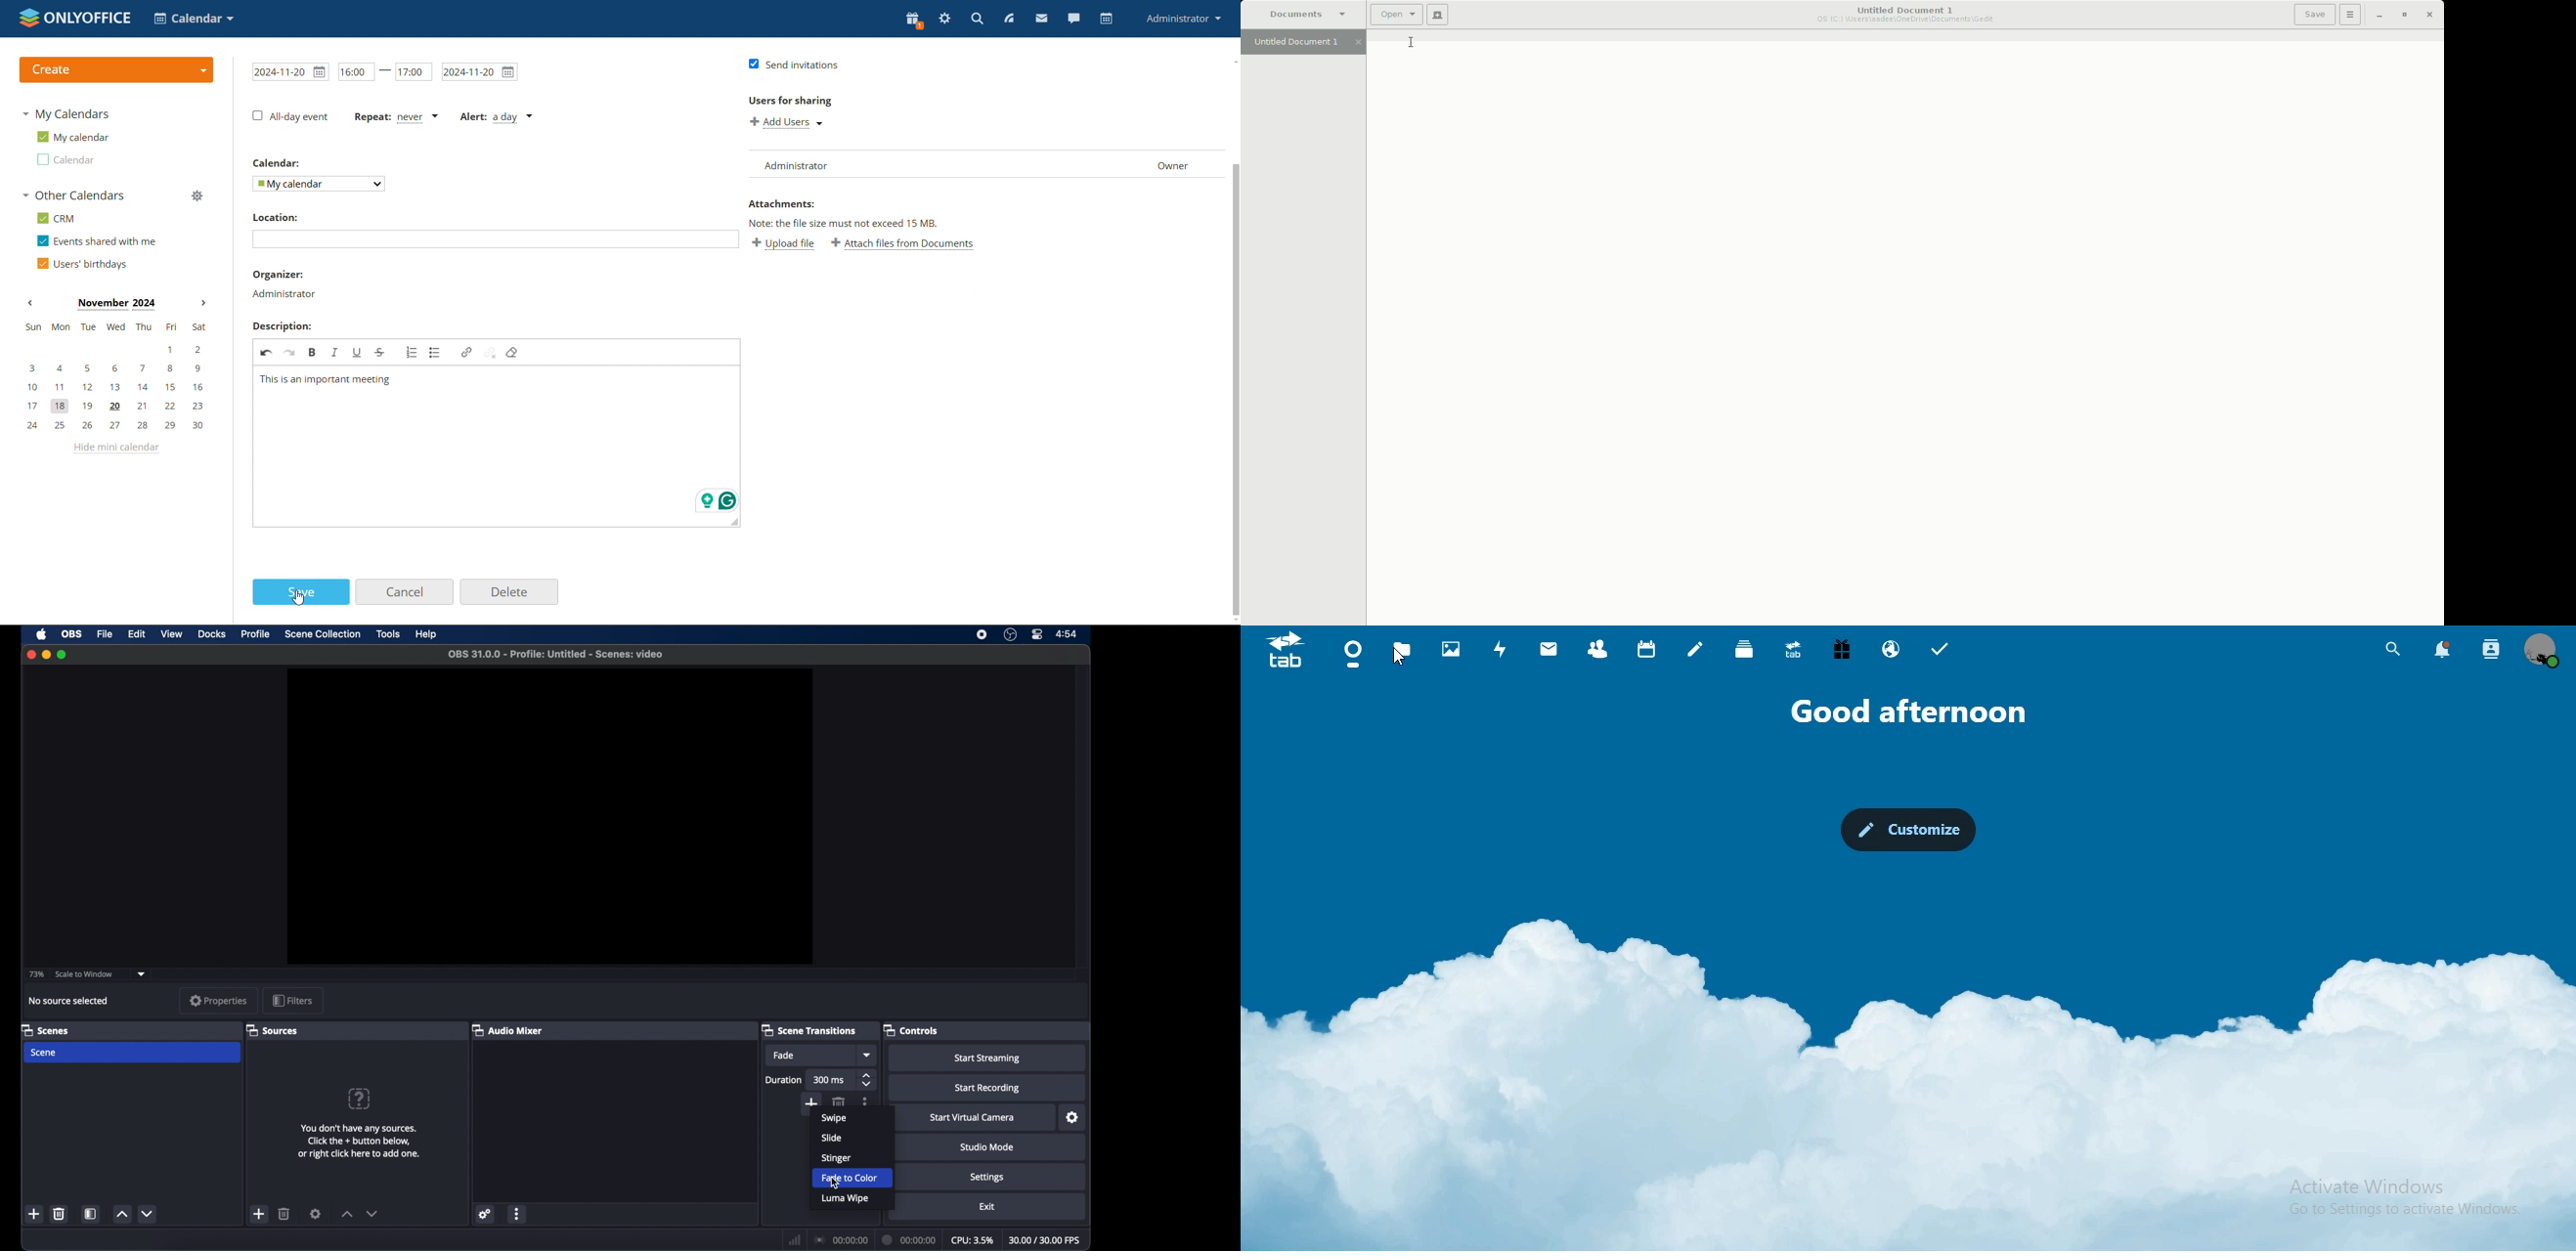  Describe the element at coordinates (405, 592) in the screenshot. I see `cancel` at that location.